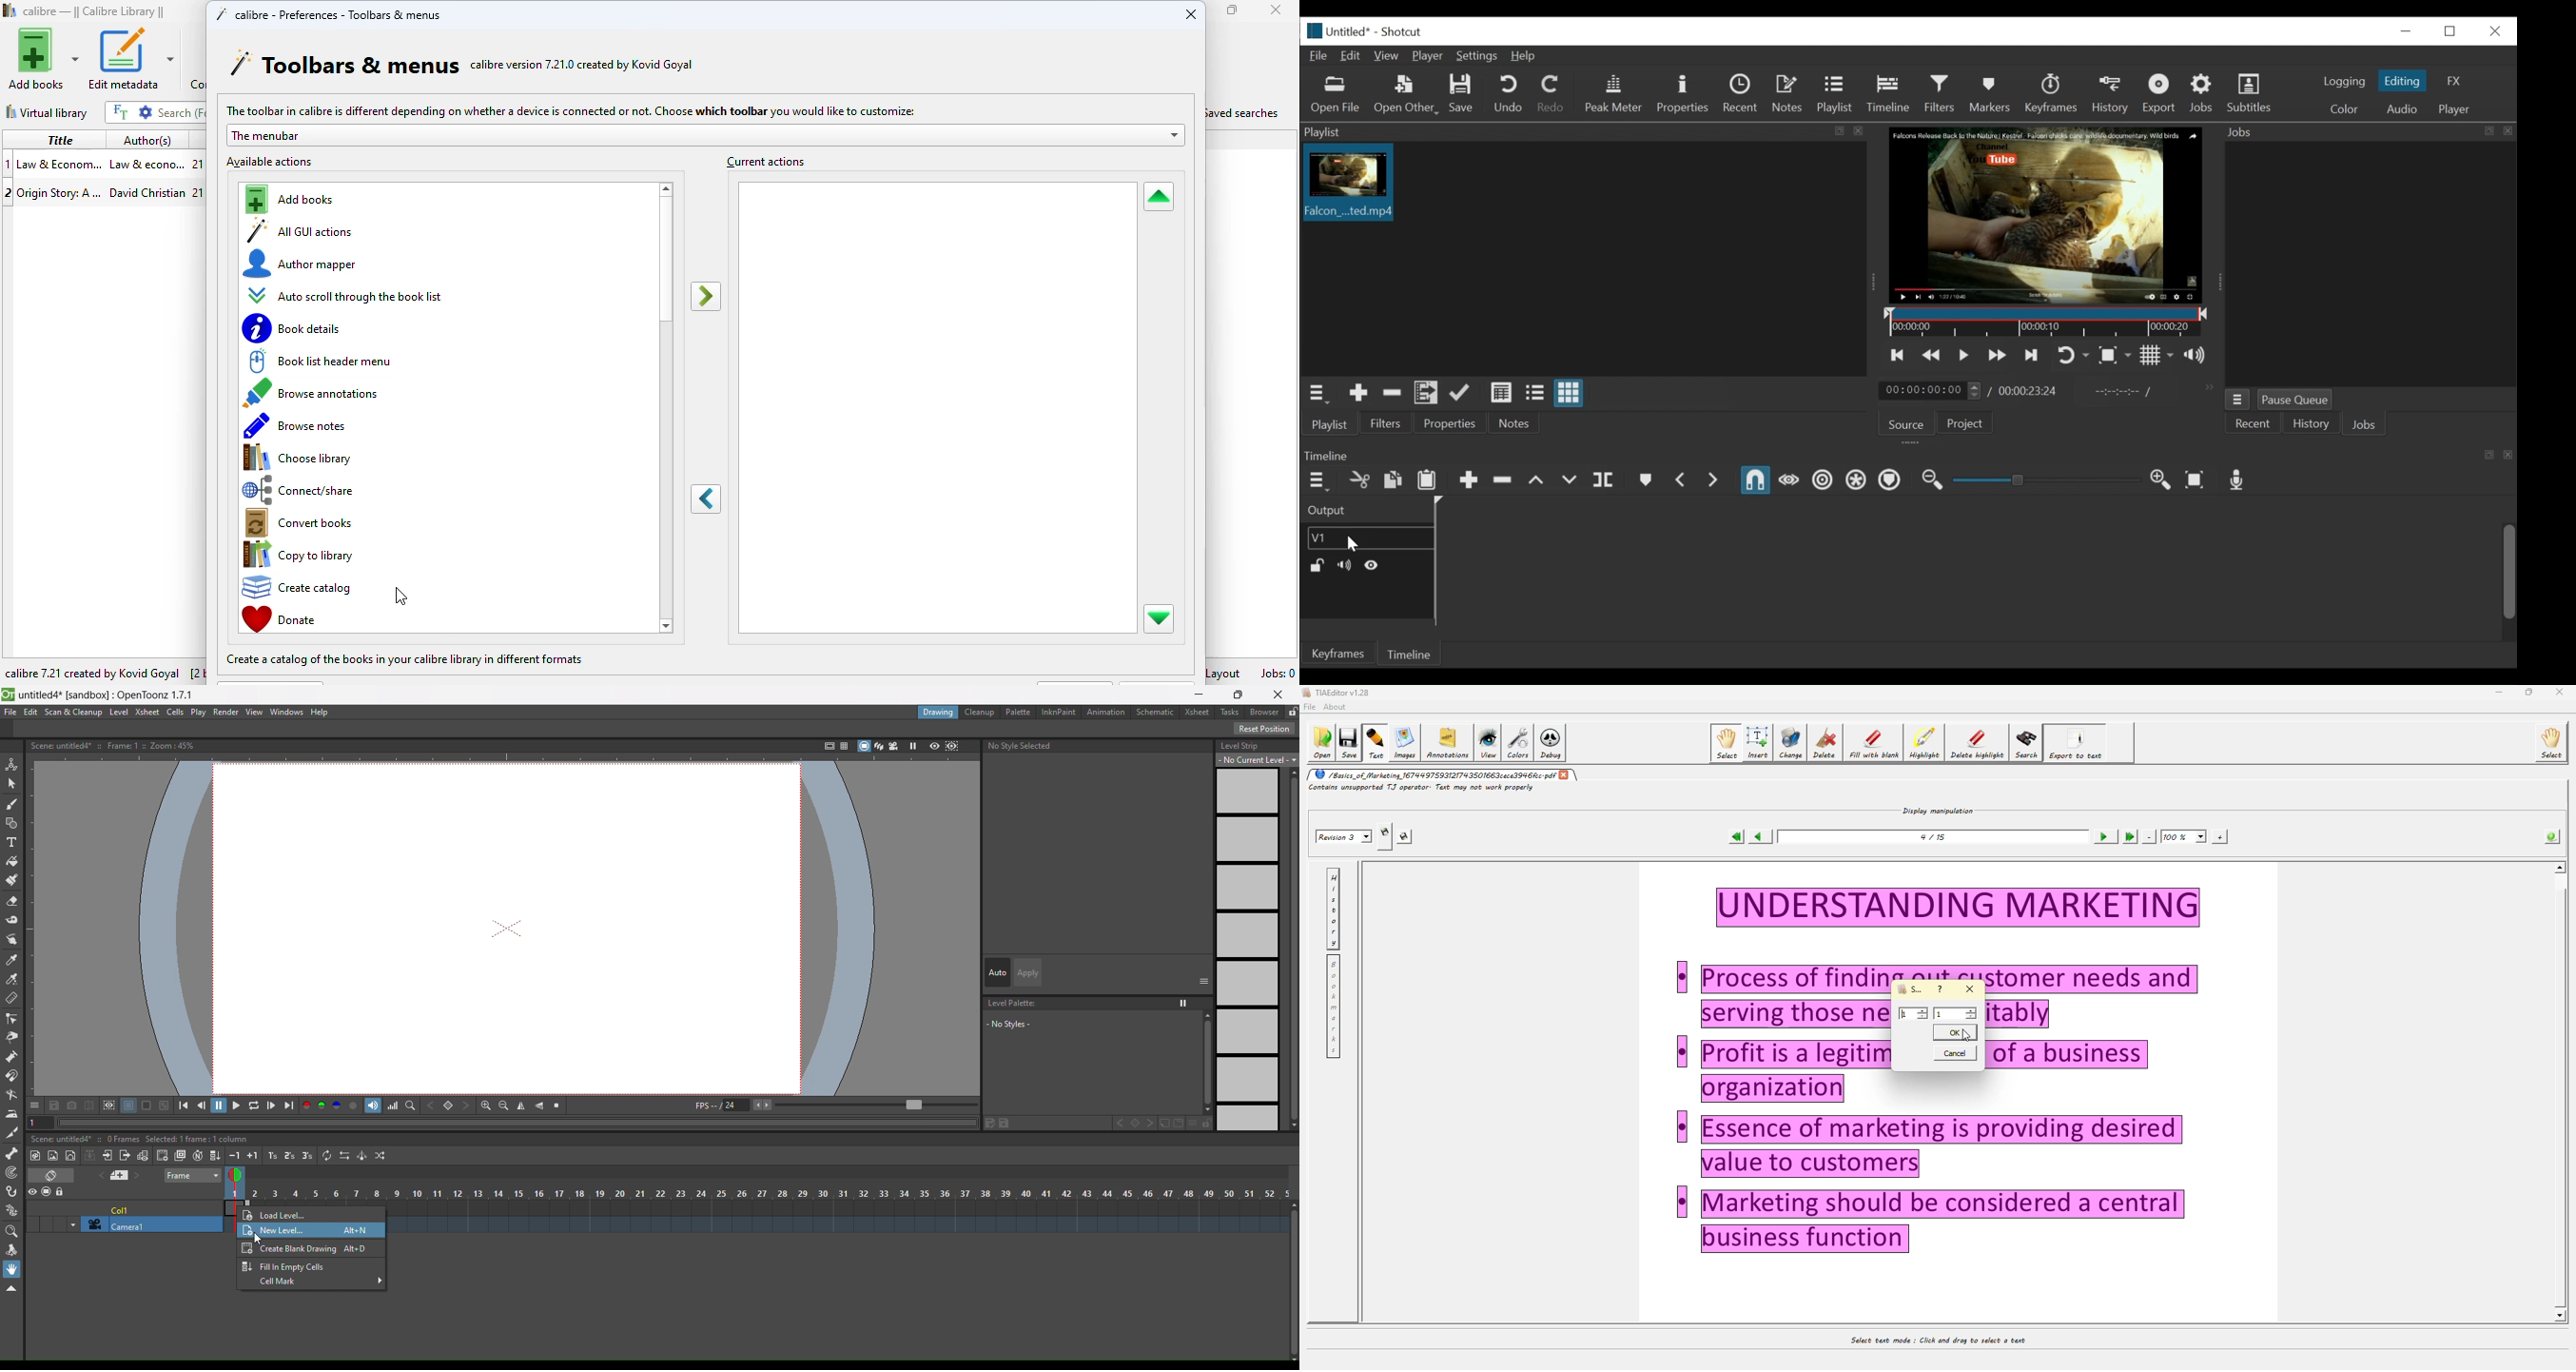  I want to click on auto scroll through the book list, so click(346, 296).